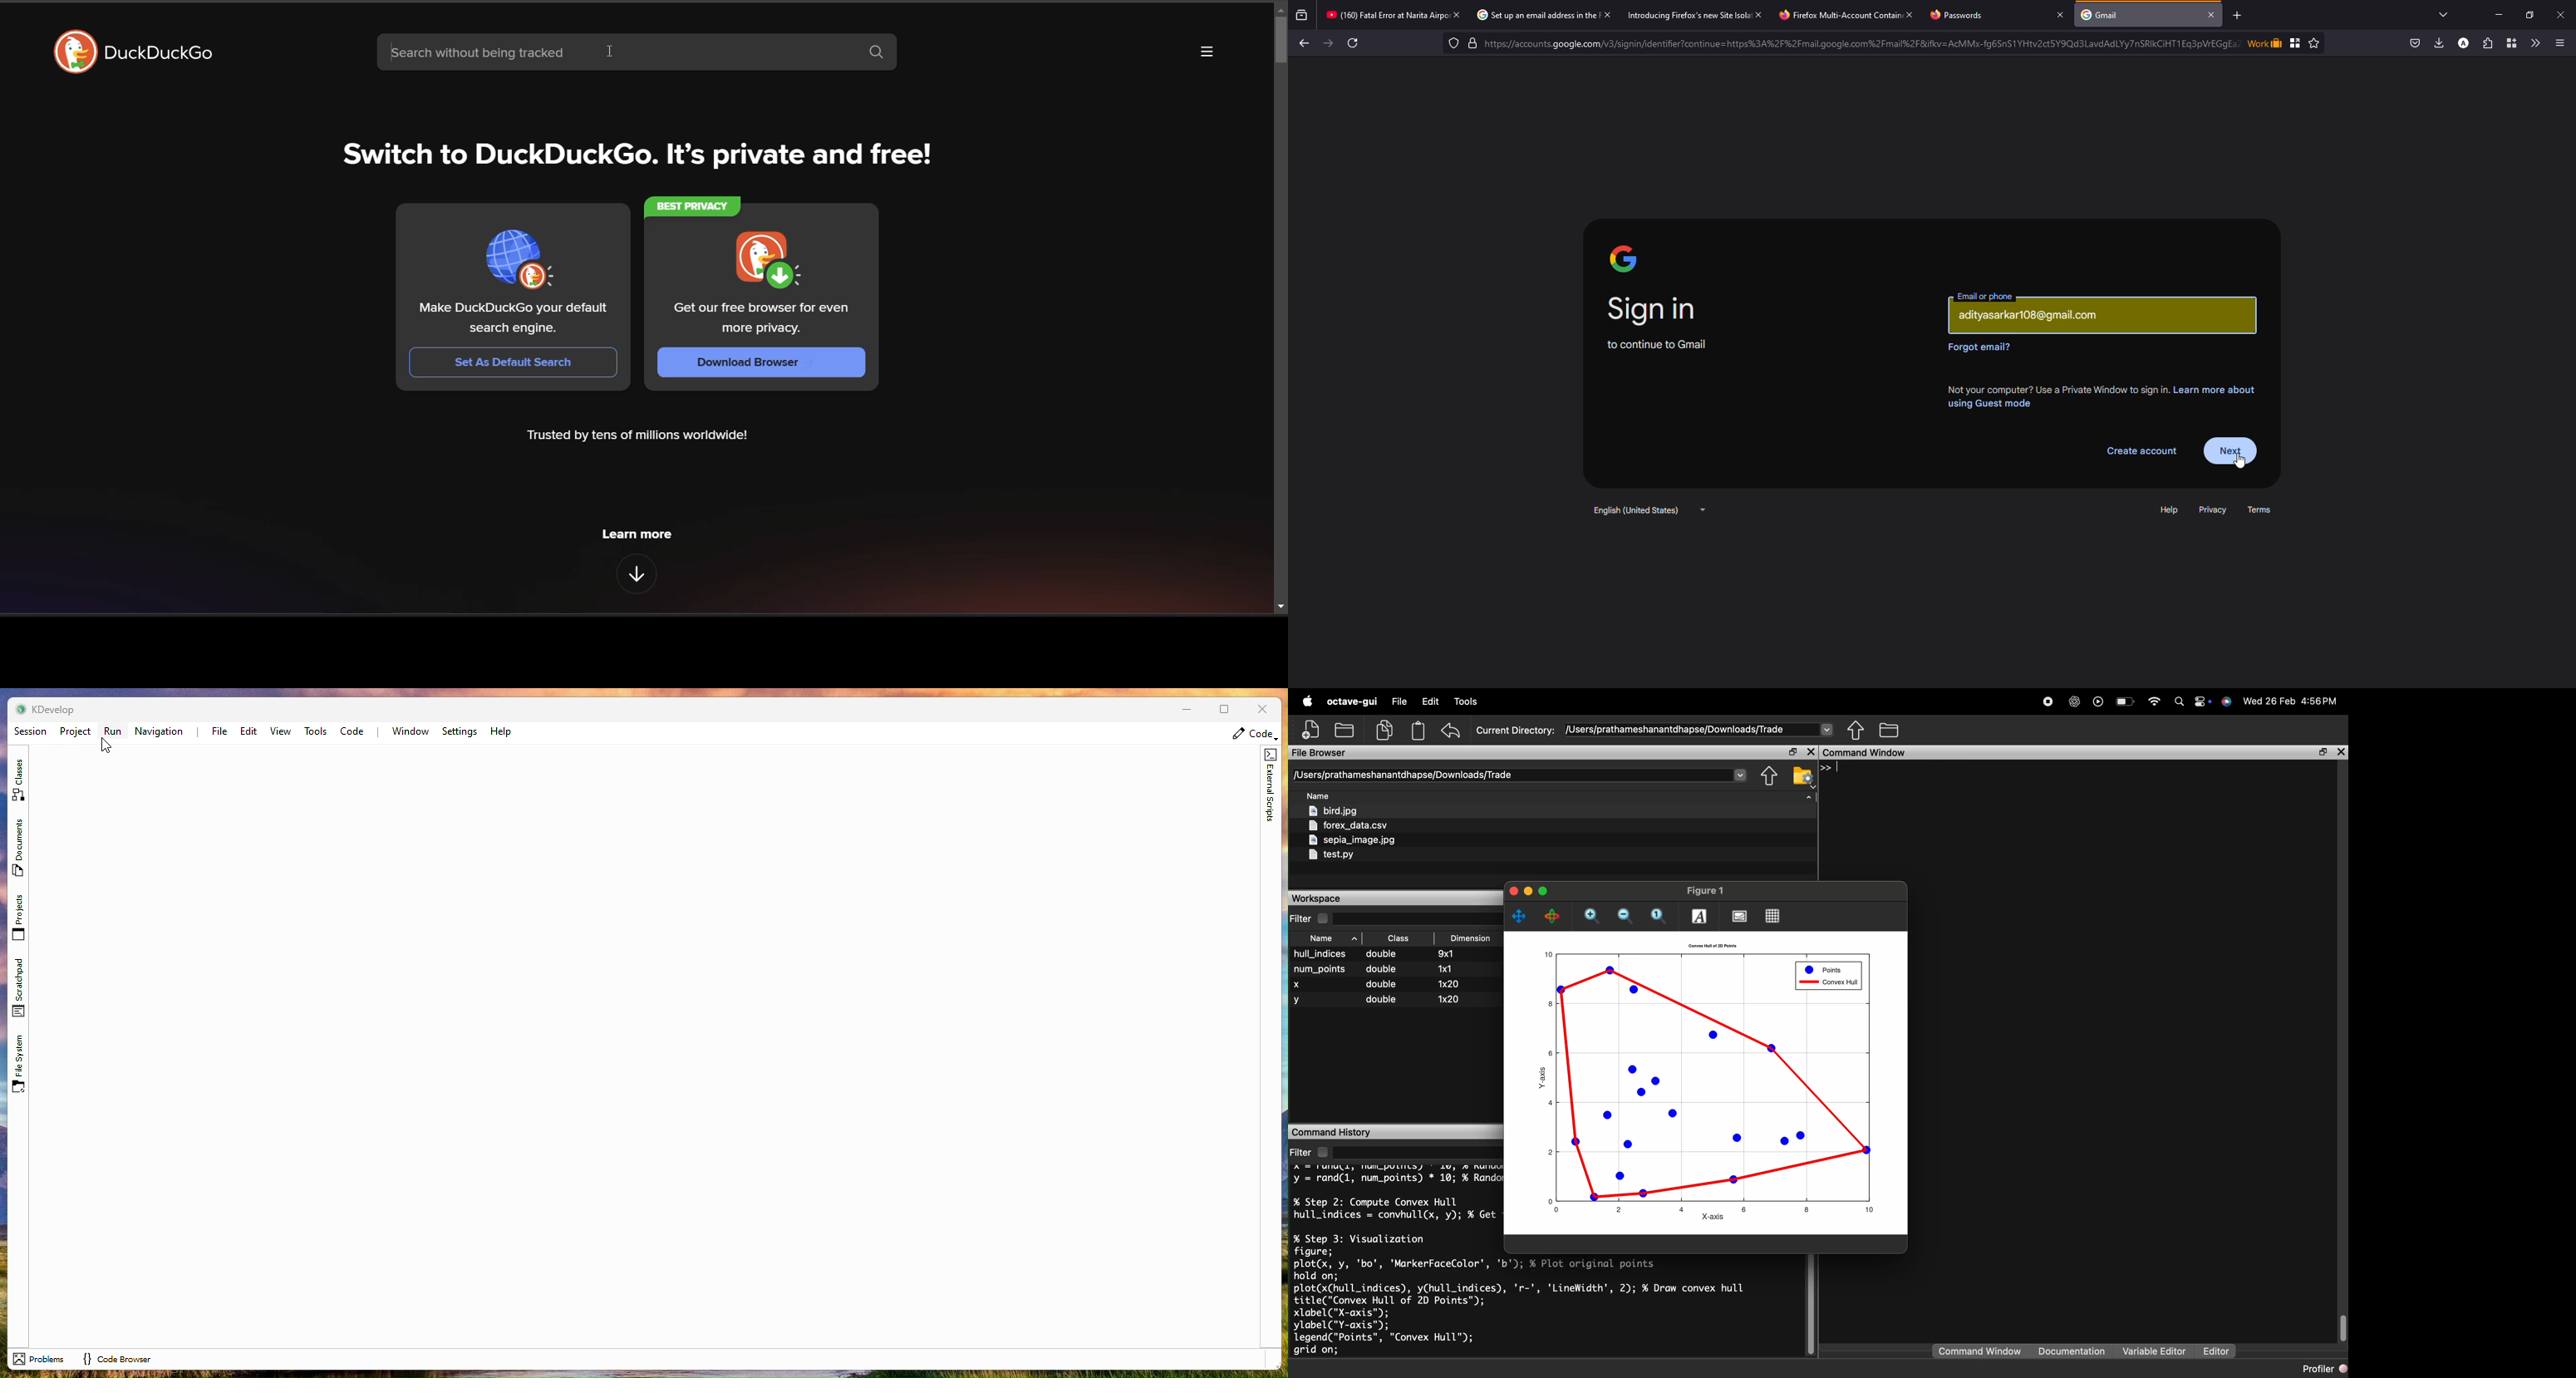 This screenshot has width=2576, height=1400. What do you see at coordinates (1889, 730) in the screenshot?
I see `folder ` at bounding box center [1889, 730].